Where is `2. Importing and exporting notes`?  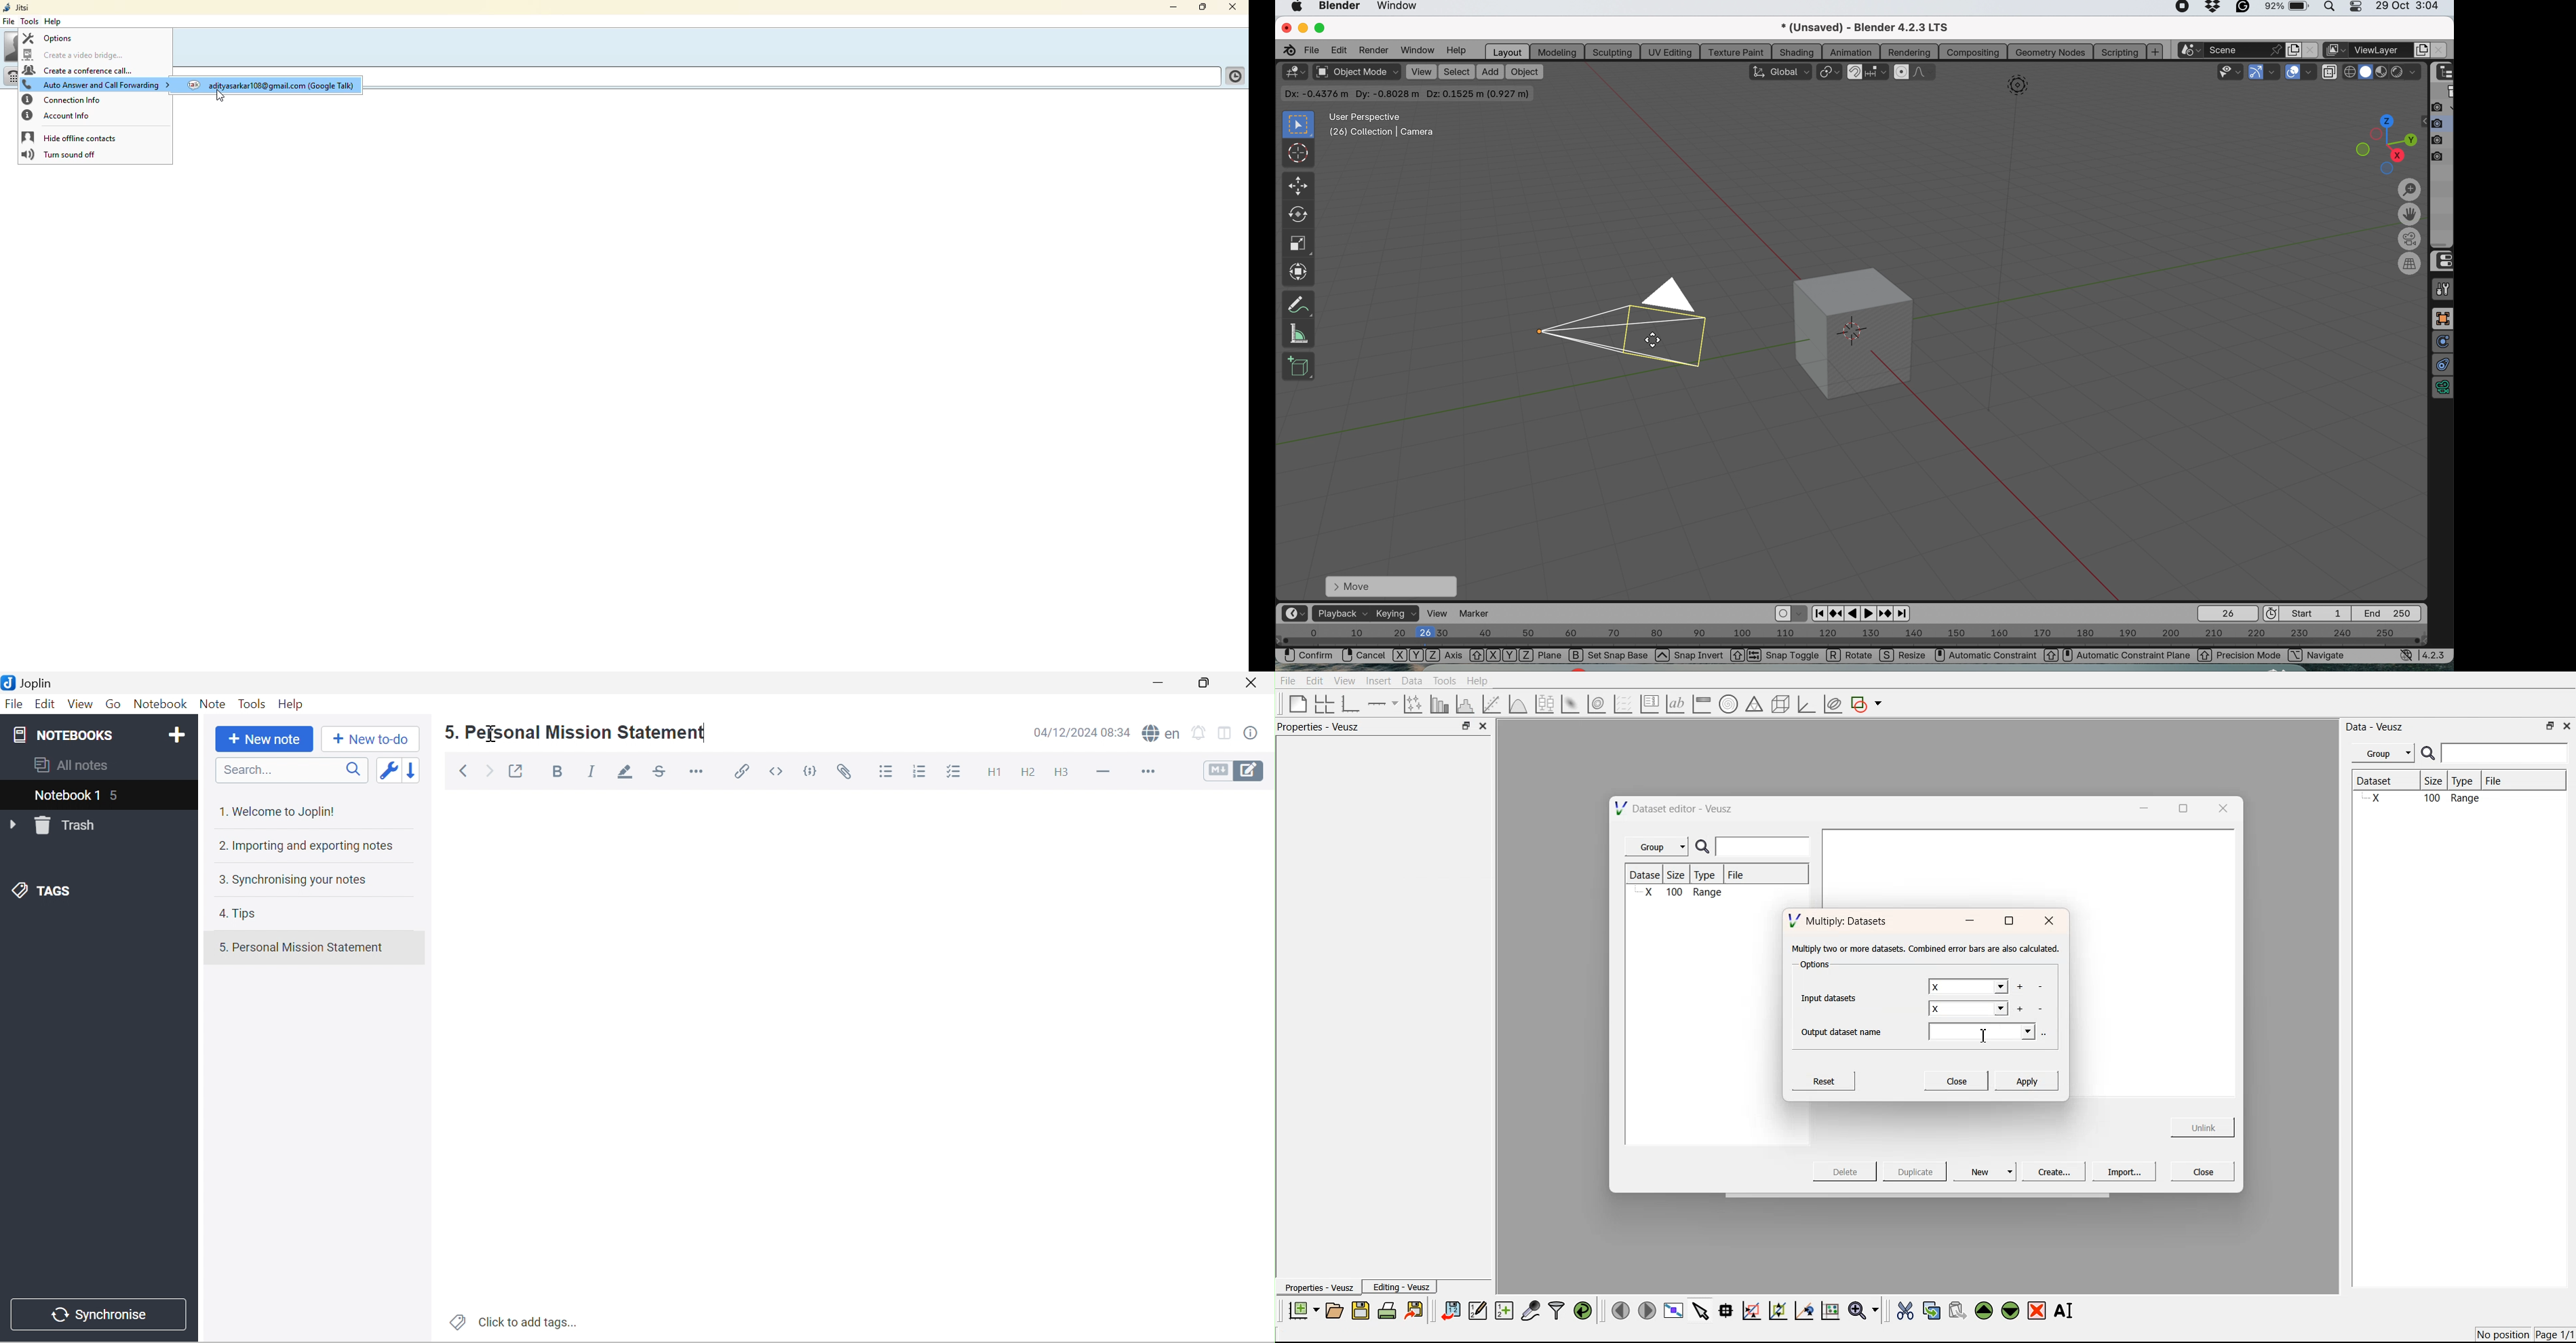 2. Importing and exporting notes is located at coordinates (309, 847).